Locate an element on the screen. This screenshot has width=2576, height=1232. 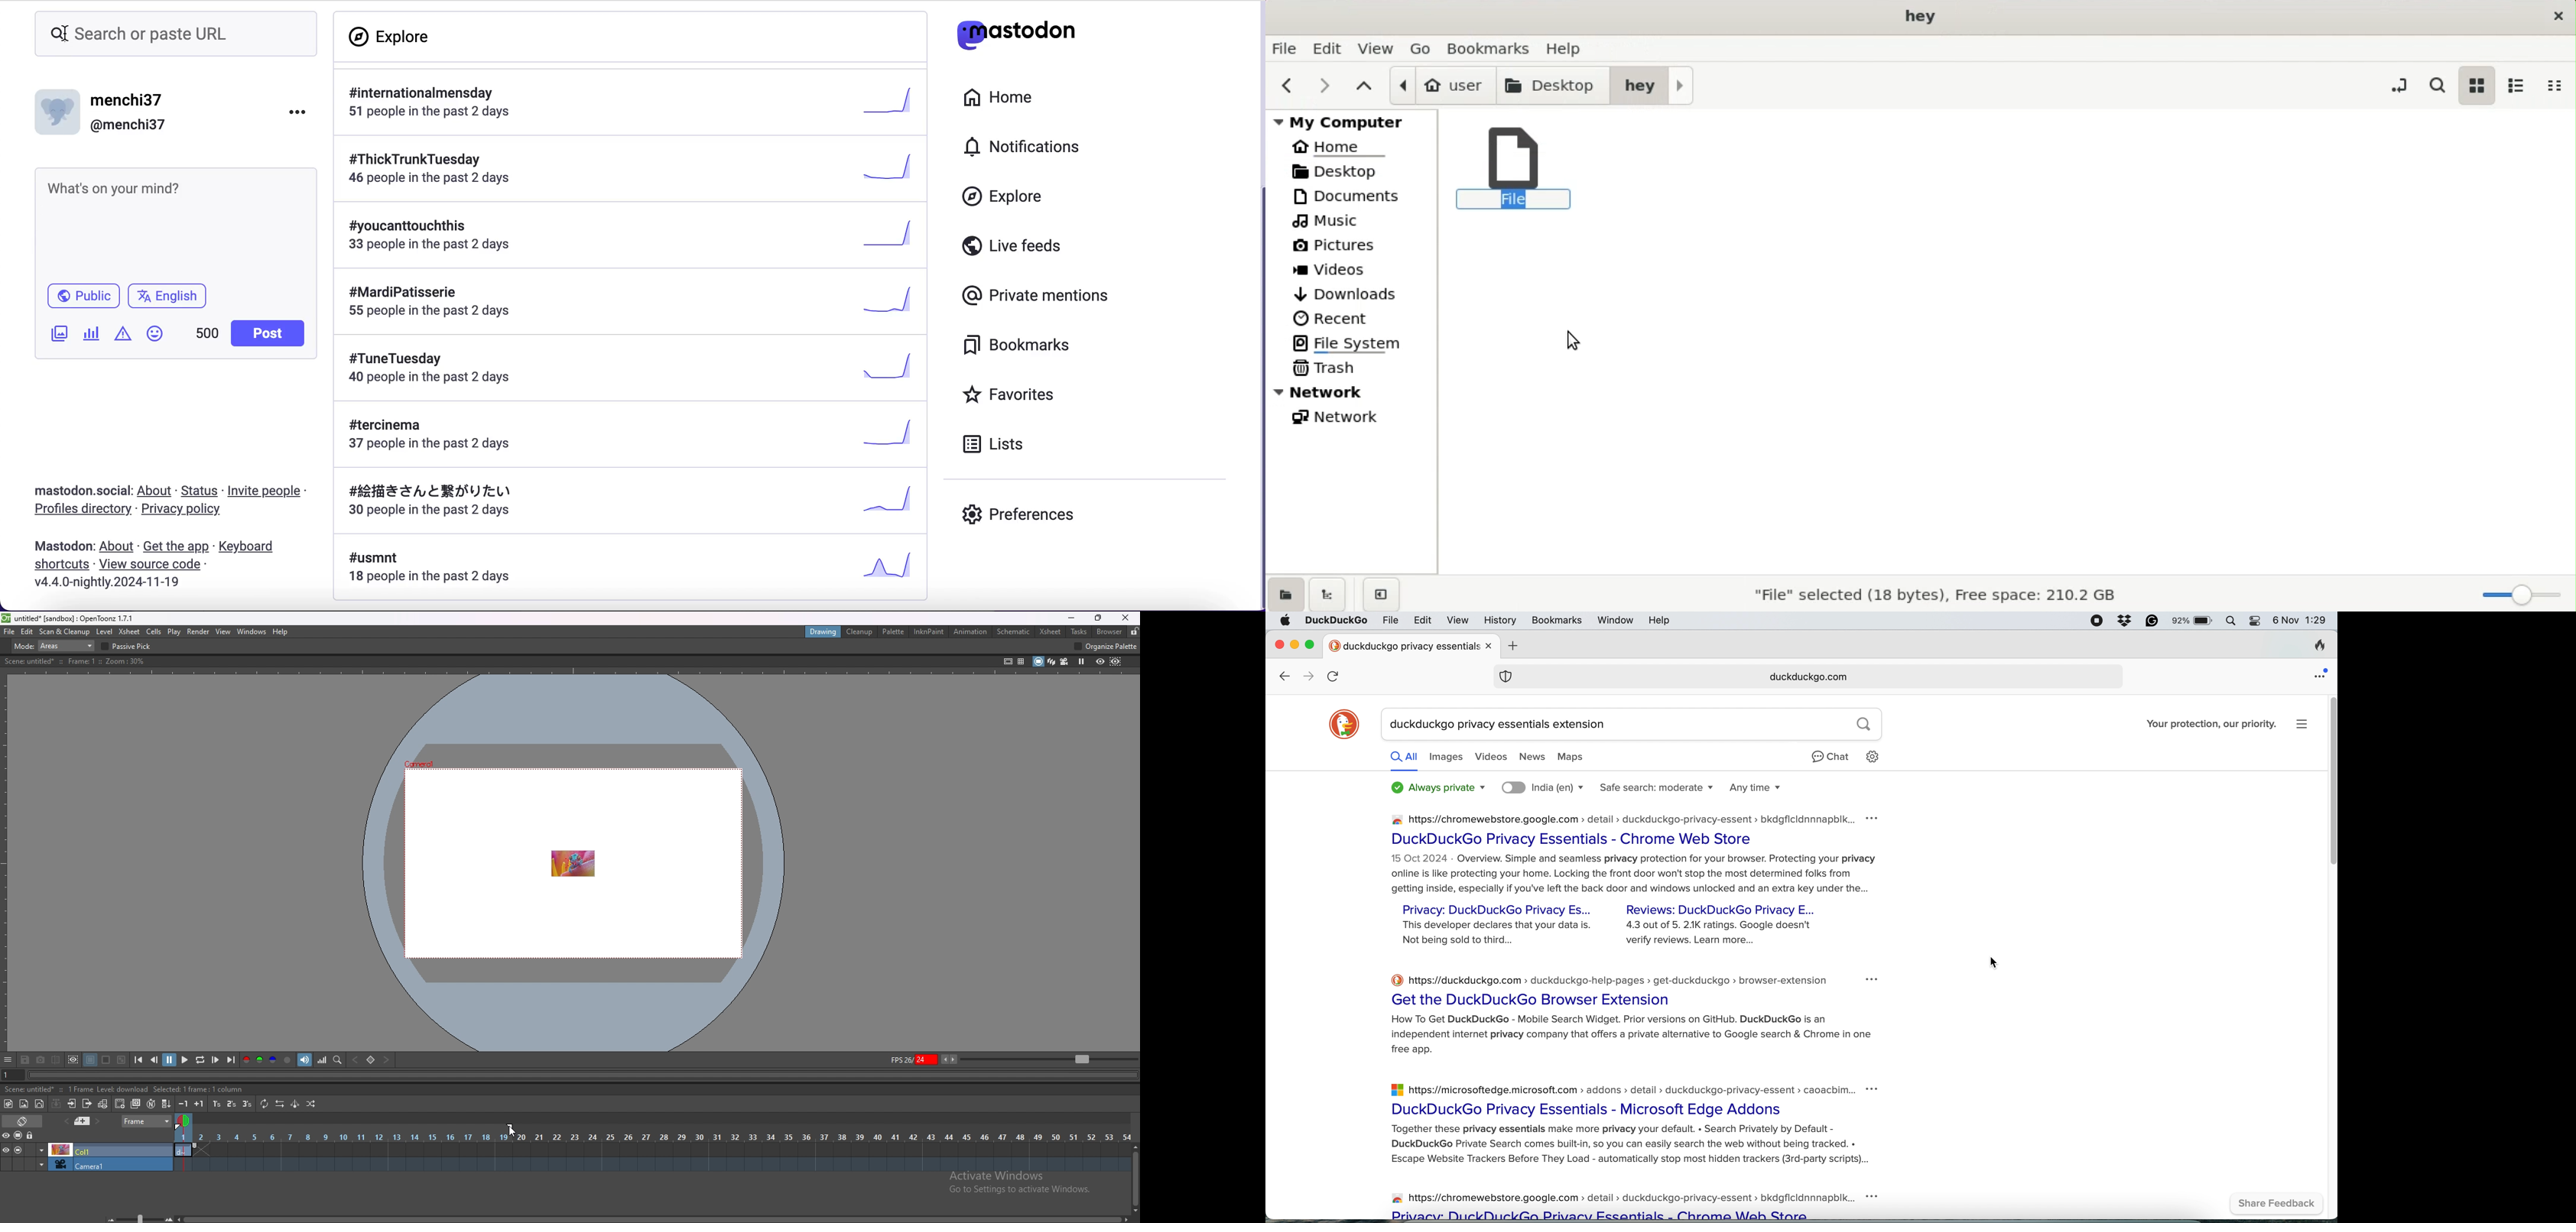
#usmnt is located at coordinates (637, 569).